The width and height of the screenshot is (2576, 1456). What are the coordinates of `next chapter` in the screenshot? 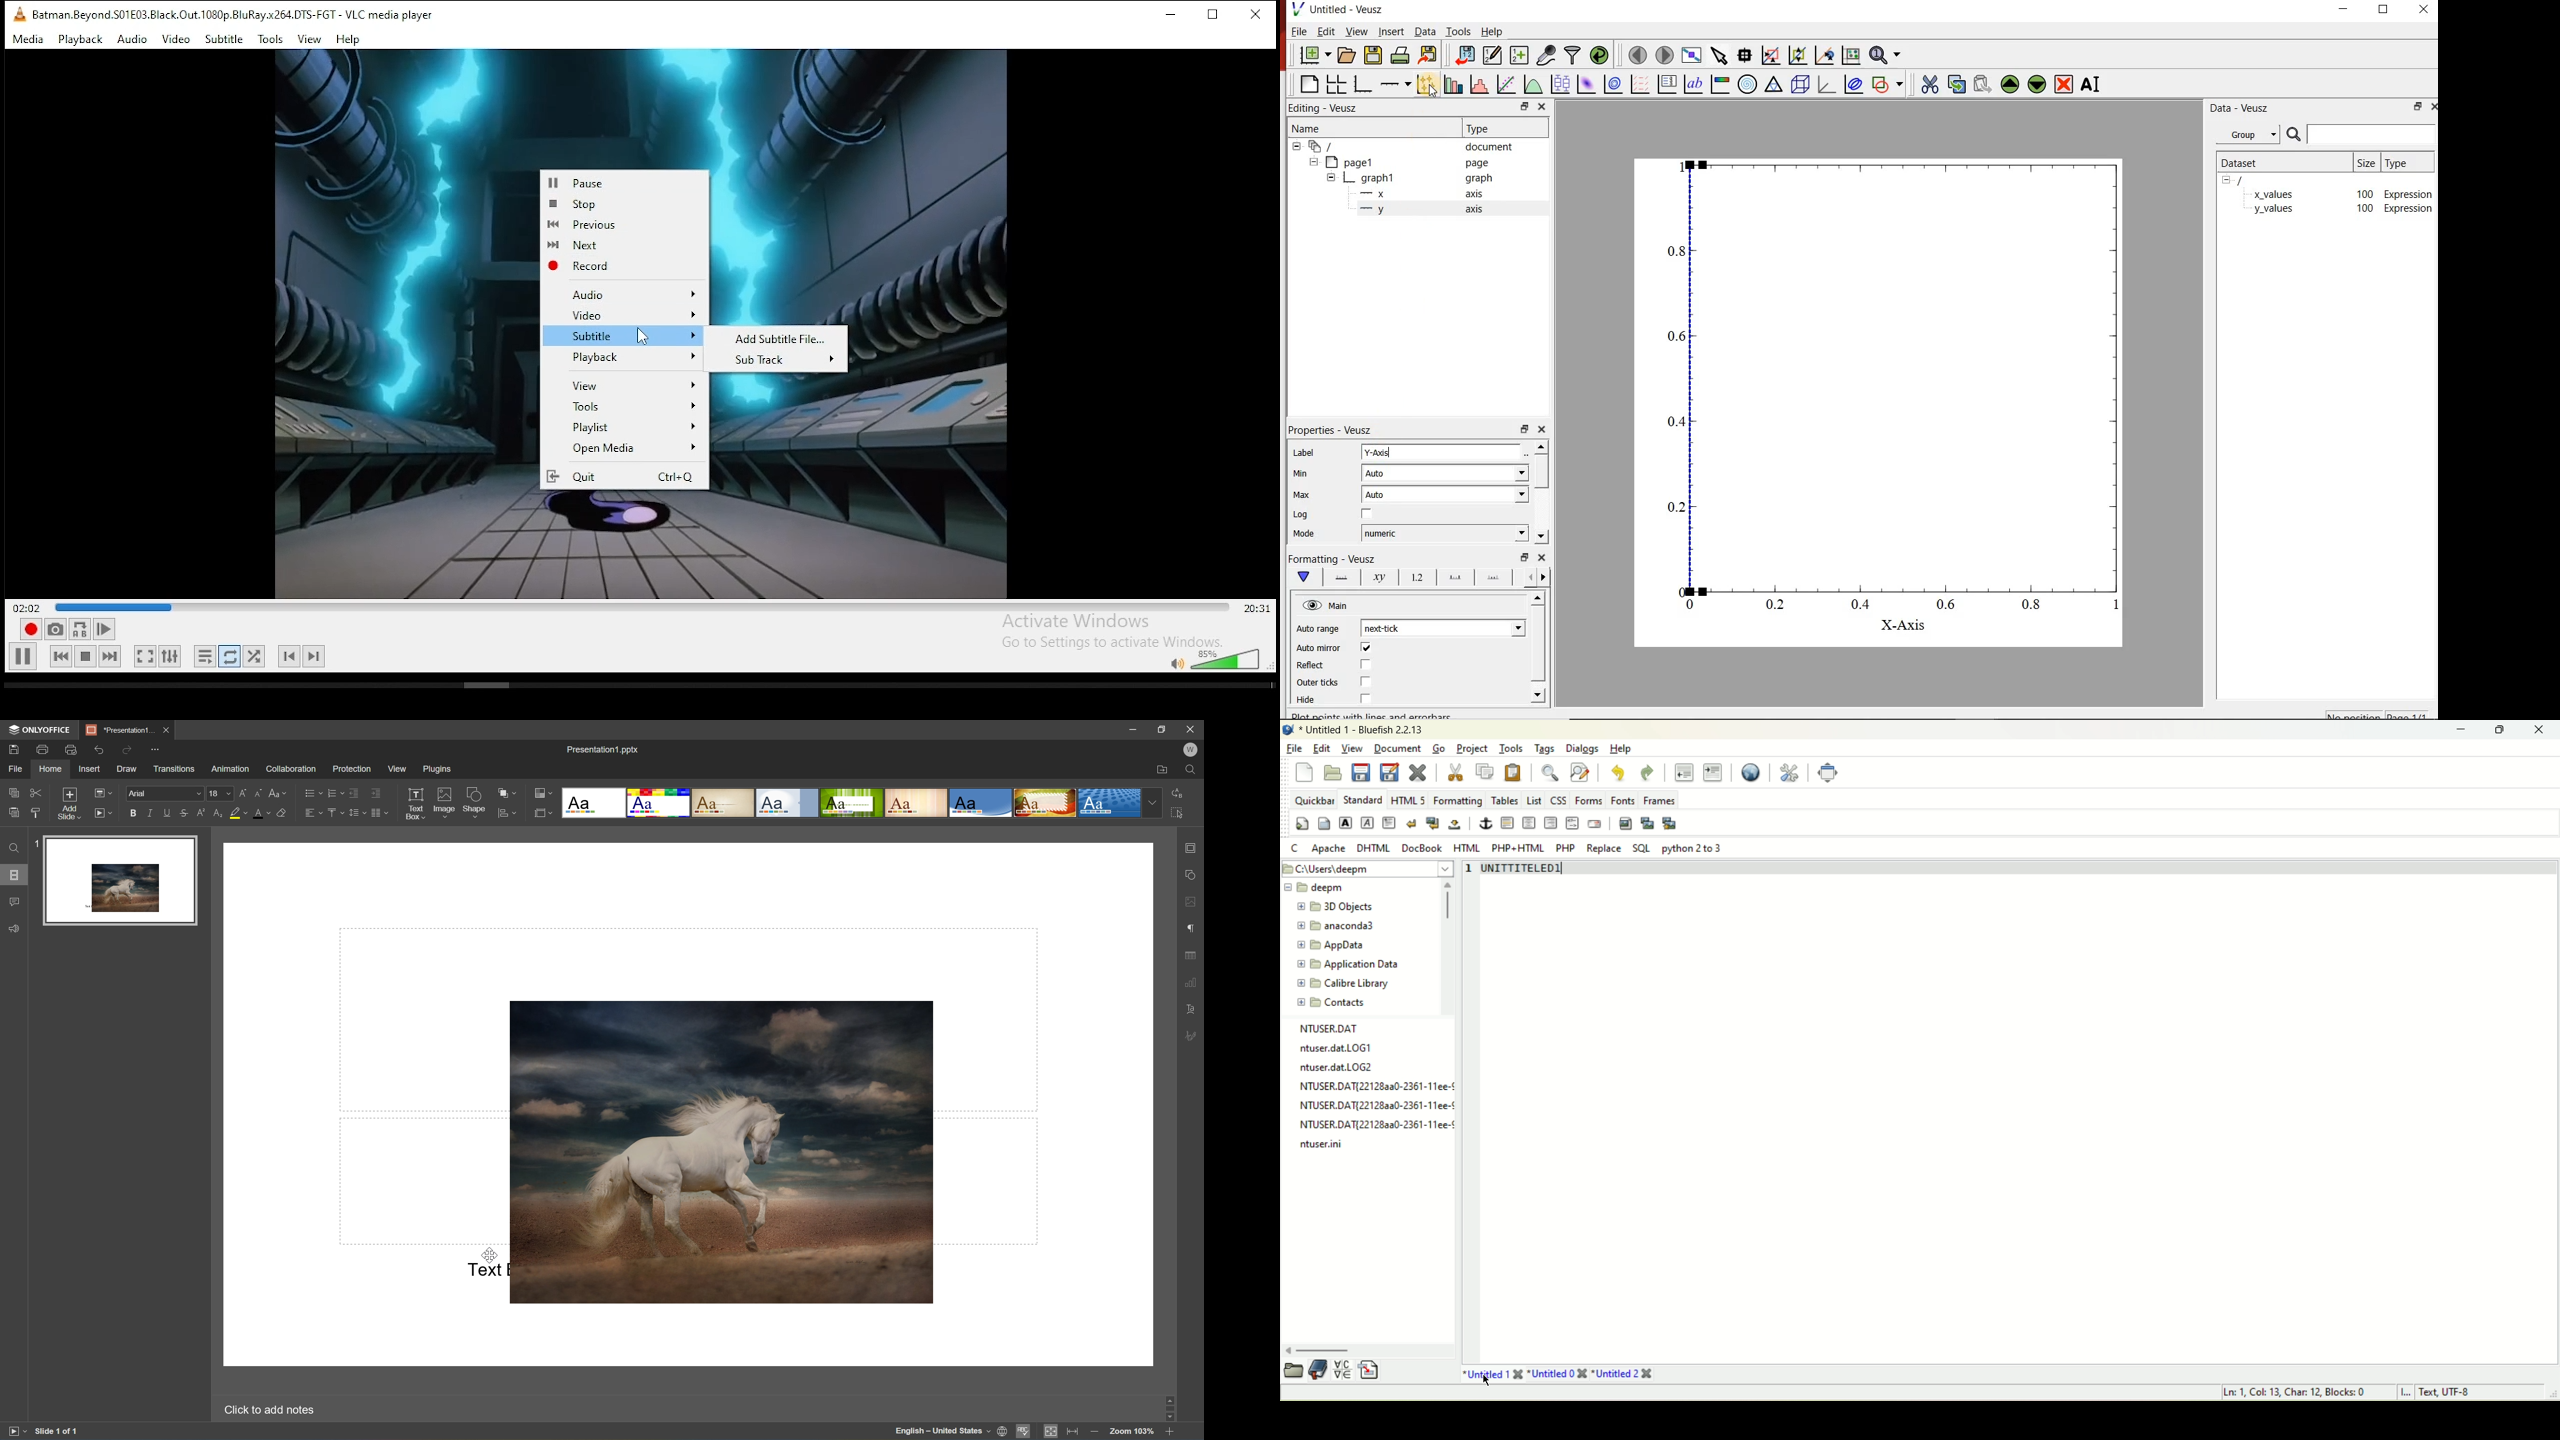 It's located at (315, 656).